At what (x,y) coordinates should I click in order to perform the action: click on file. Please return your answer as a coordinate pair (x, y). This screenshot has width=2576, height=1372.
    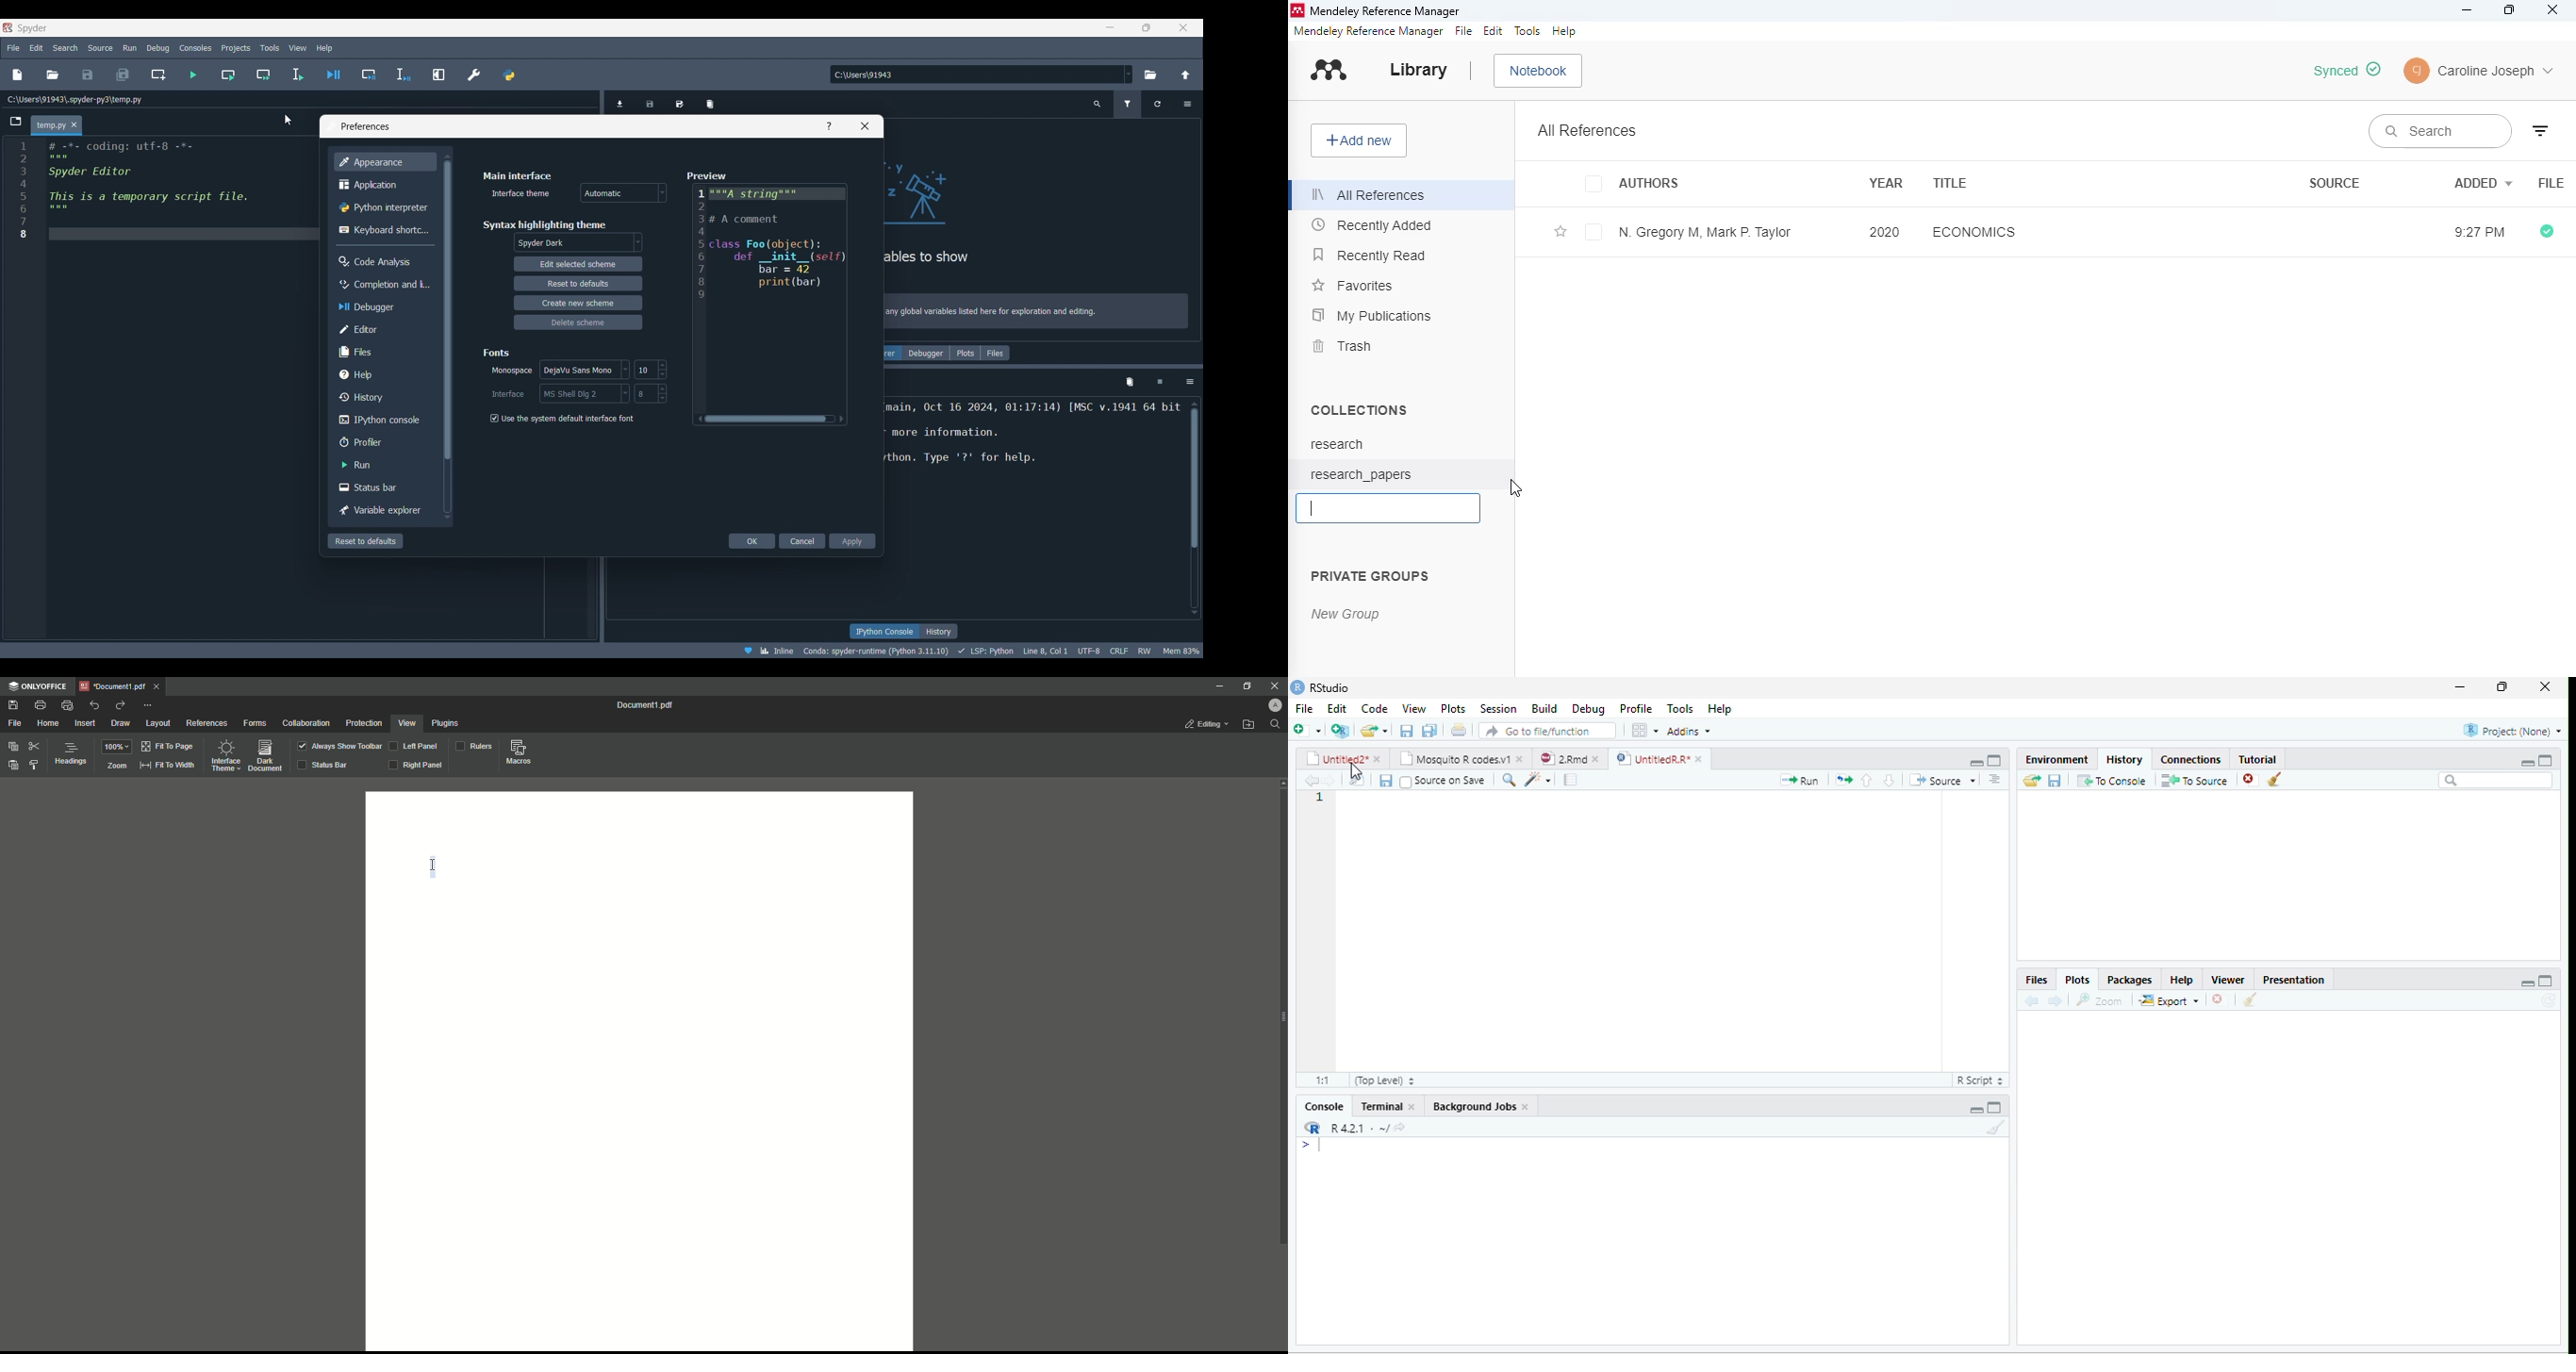
    Looking at the image, I should click on (2551, 184).